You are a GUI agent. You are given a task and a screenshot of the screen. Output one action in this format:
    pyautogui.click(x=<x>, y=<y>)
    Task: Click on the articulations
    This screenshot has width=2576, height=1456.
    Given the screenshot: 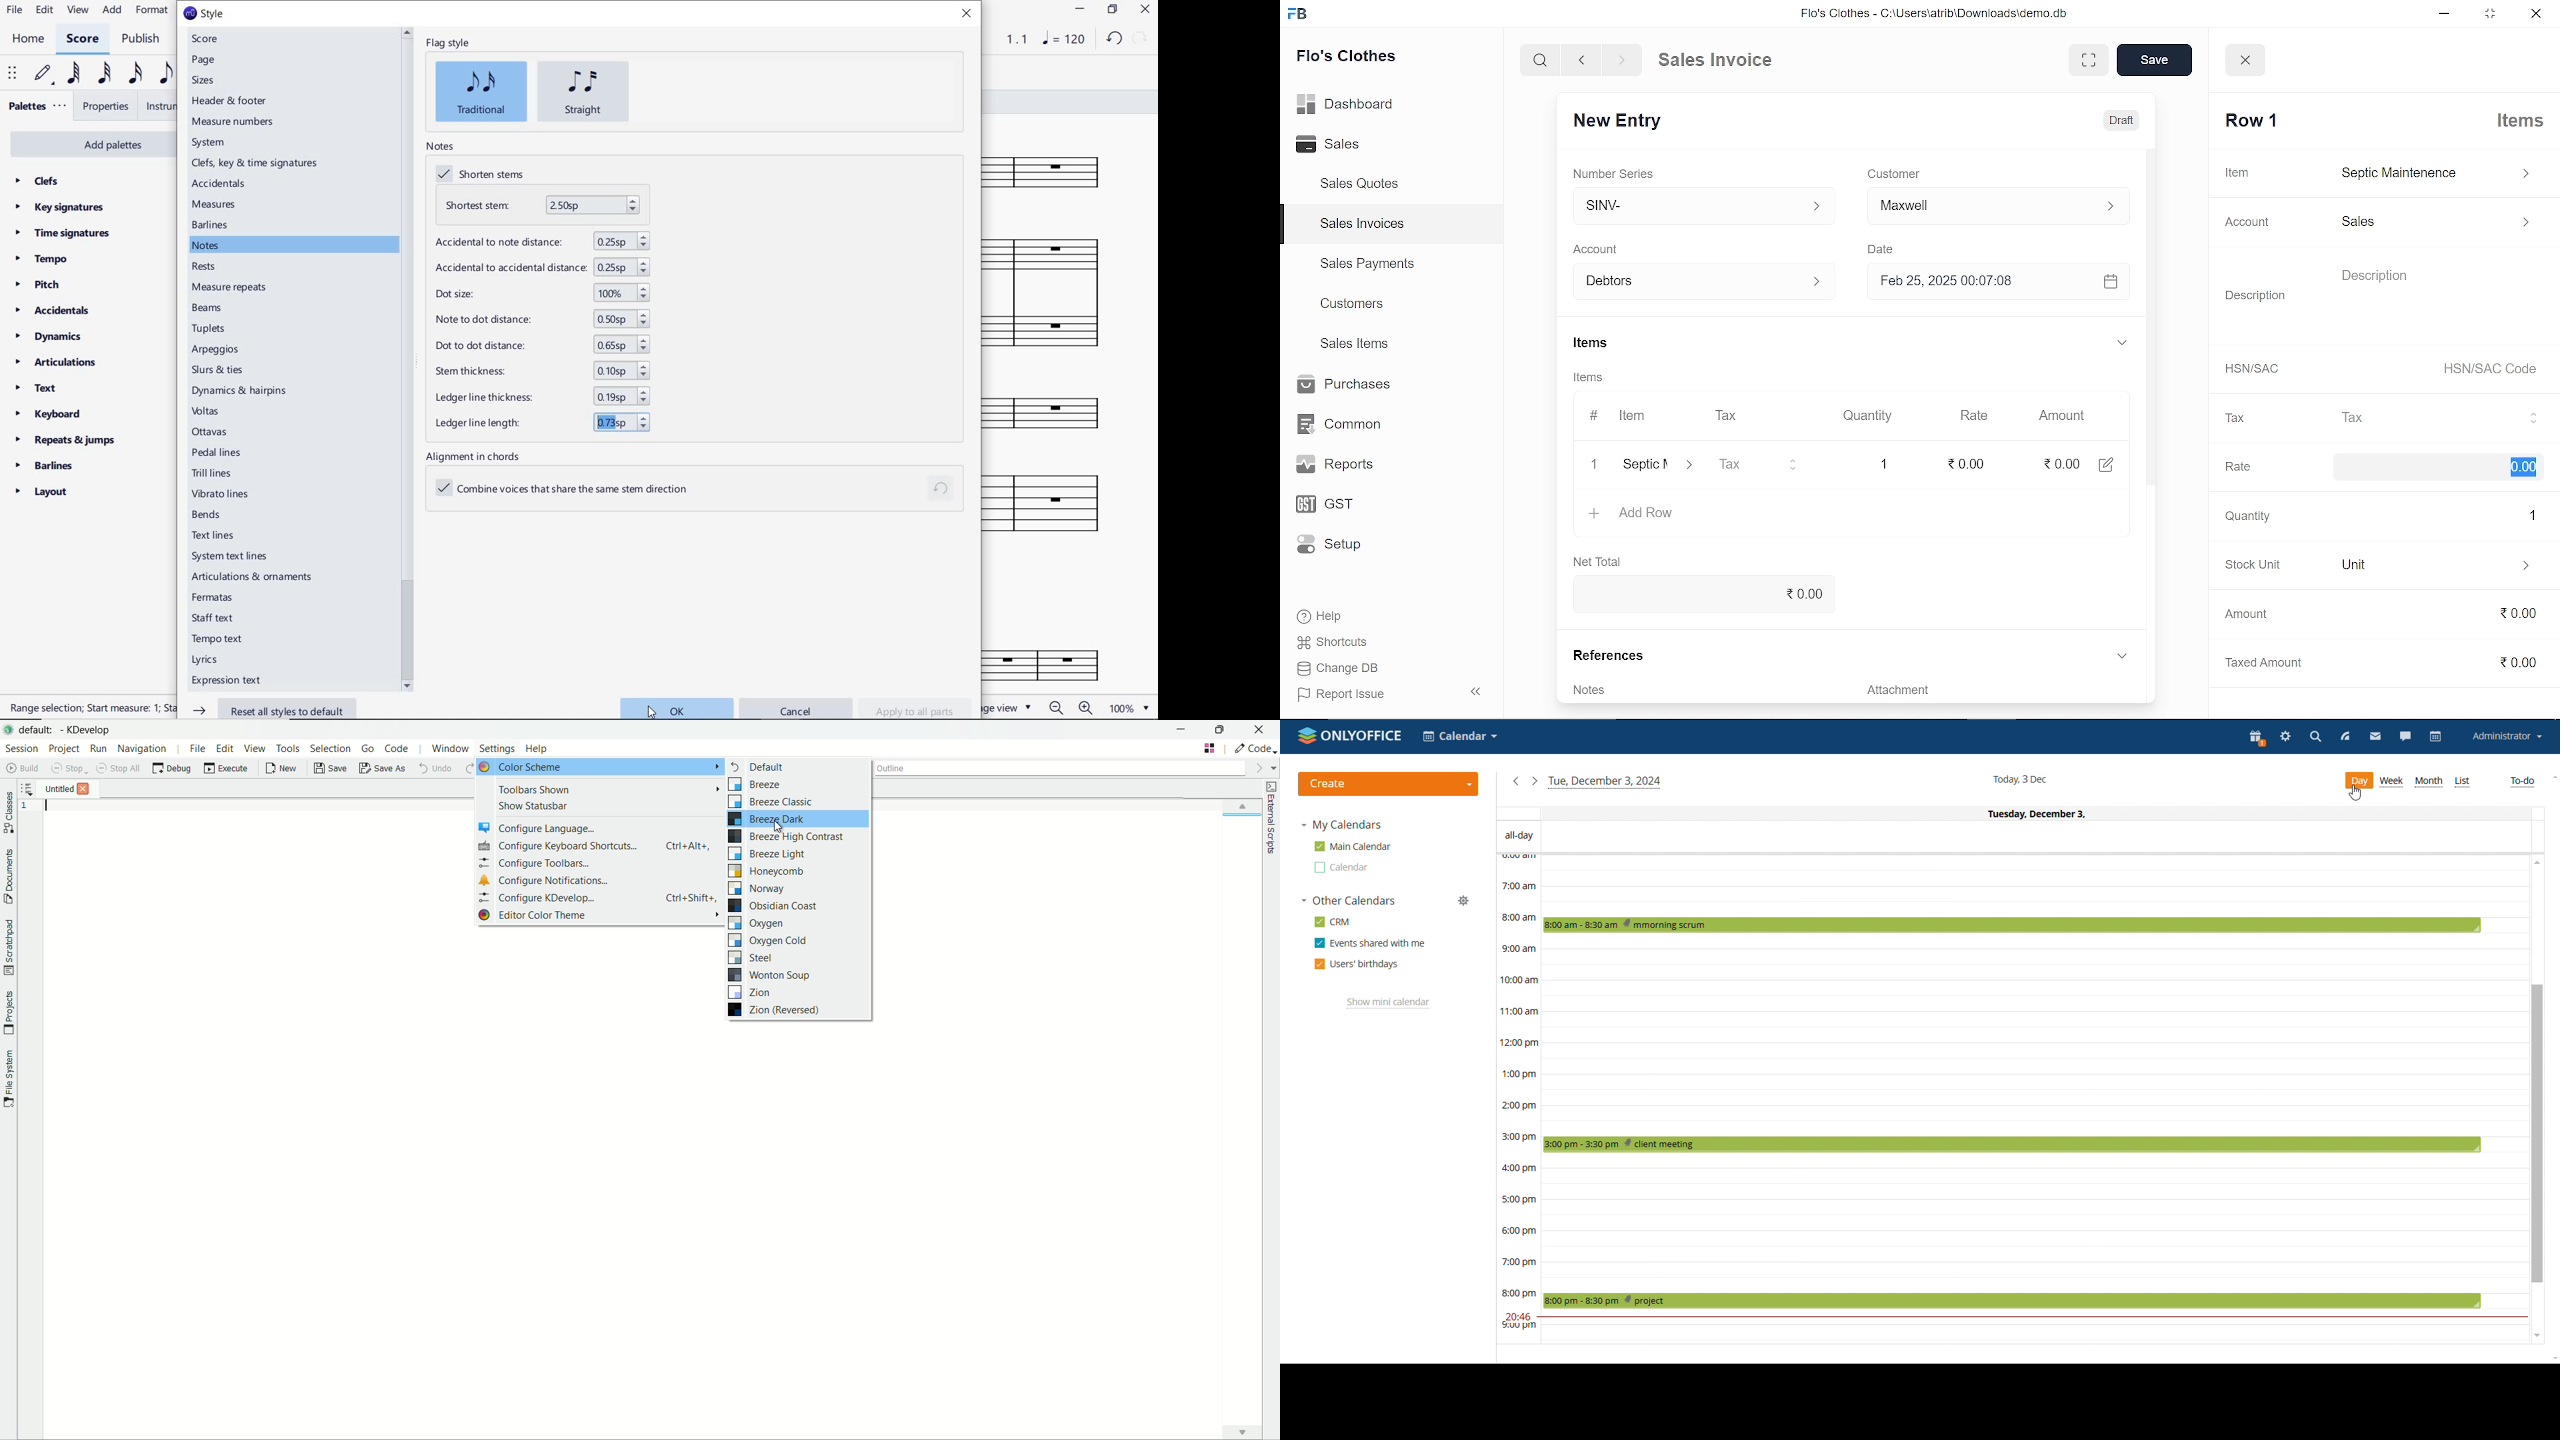 What is the action you would take?
    pyautogui.click(x=56, y=363)
    